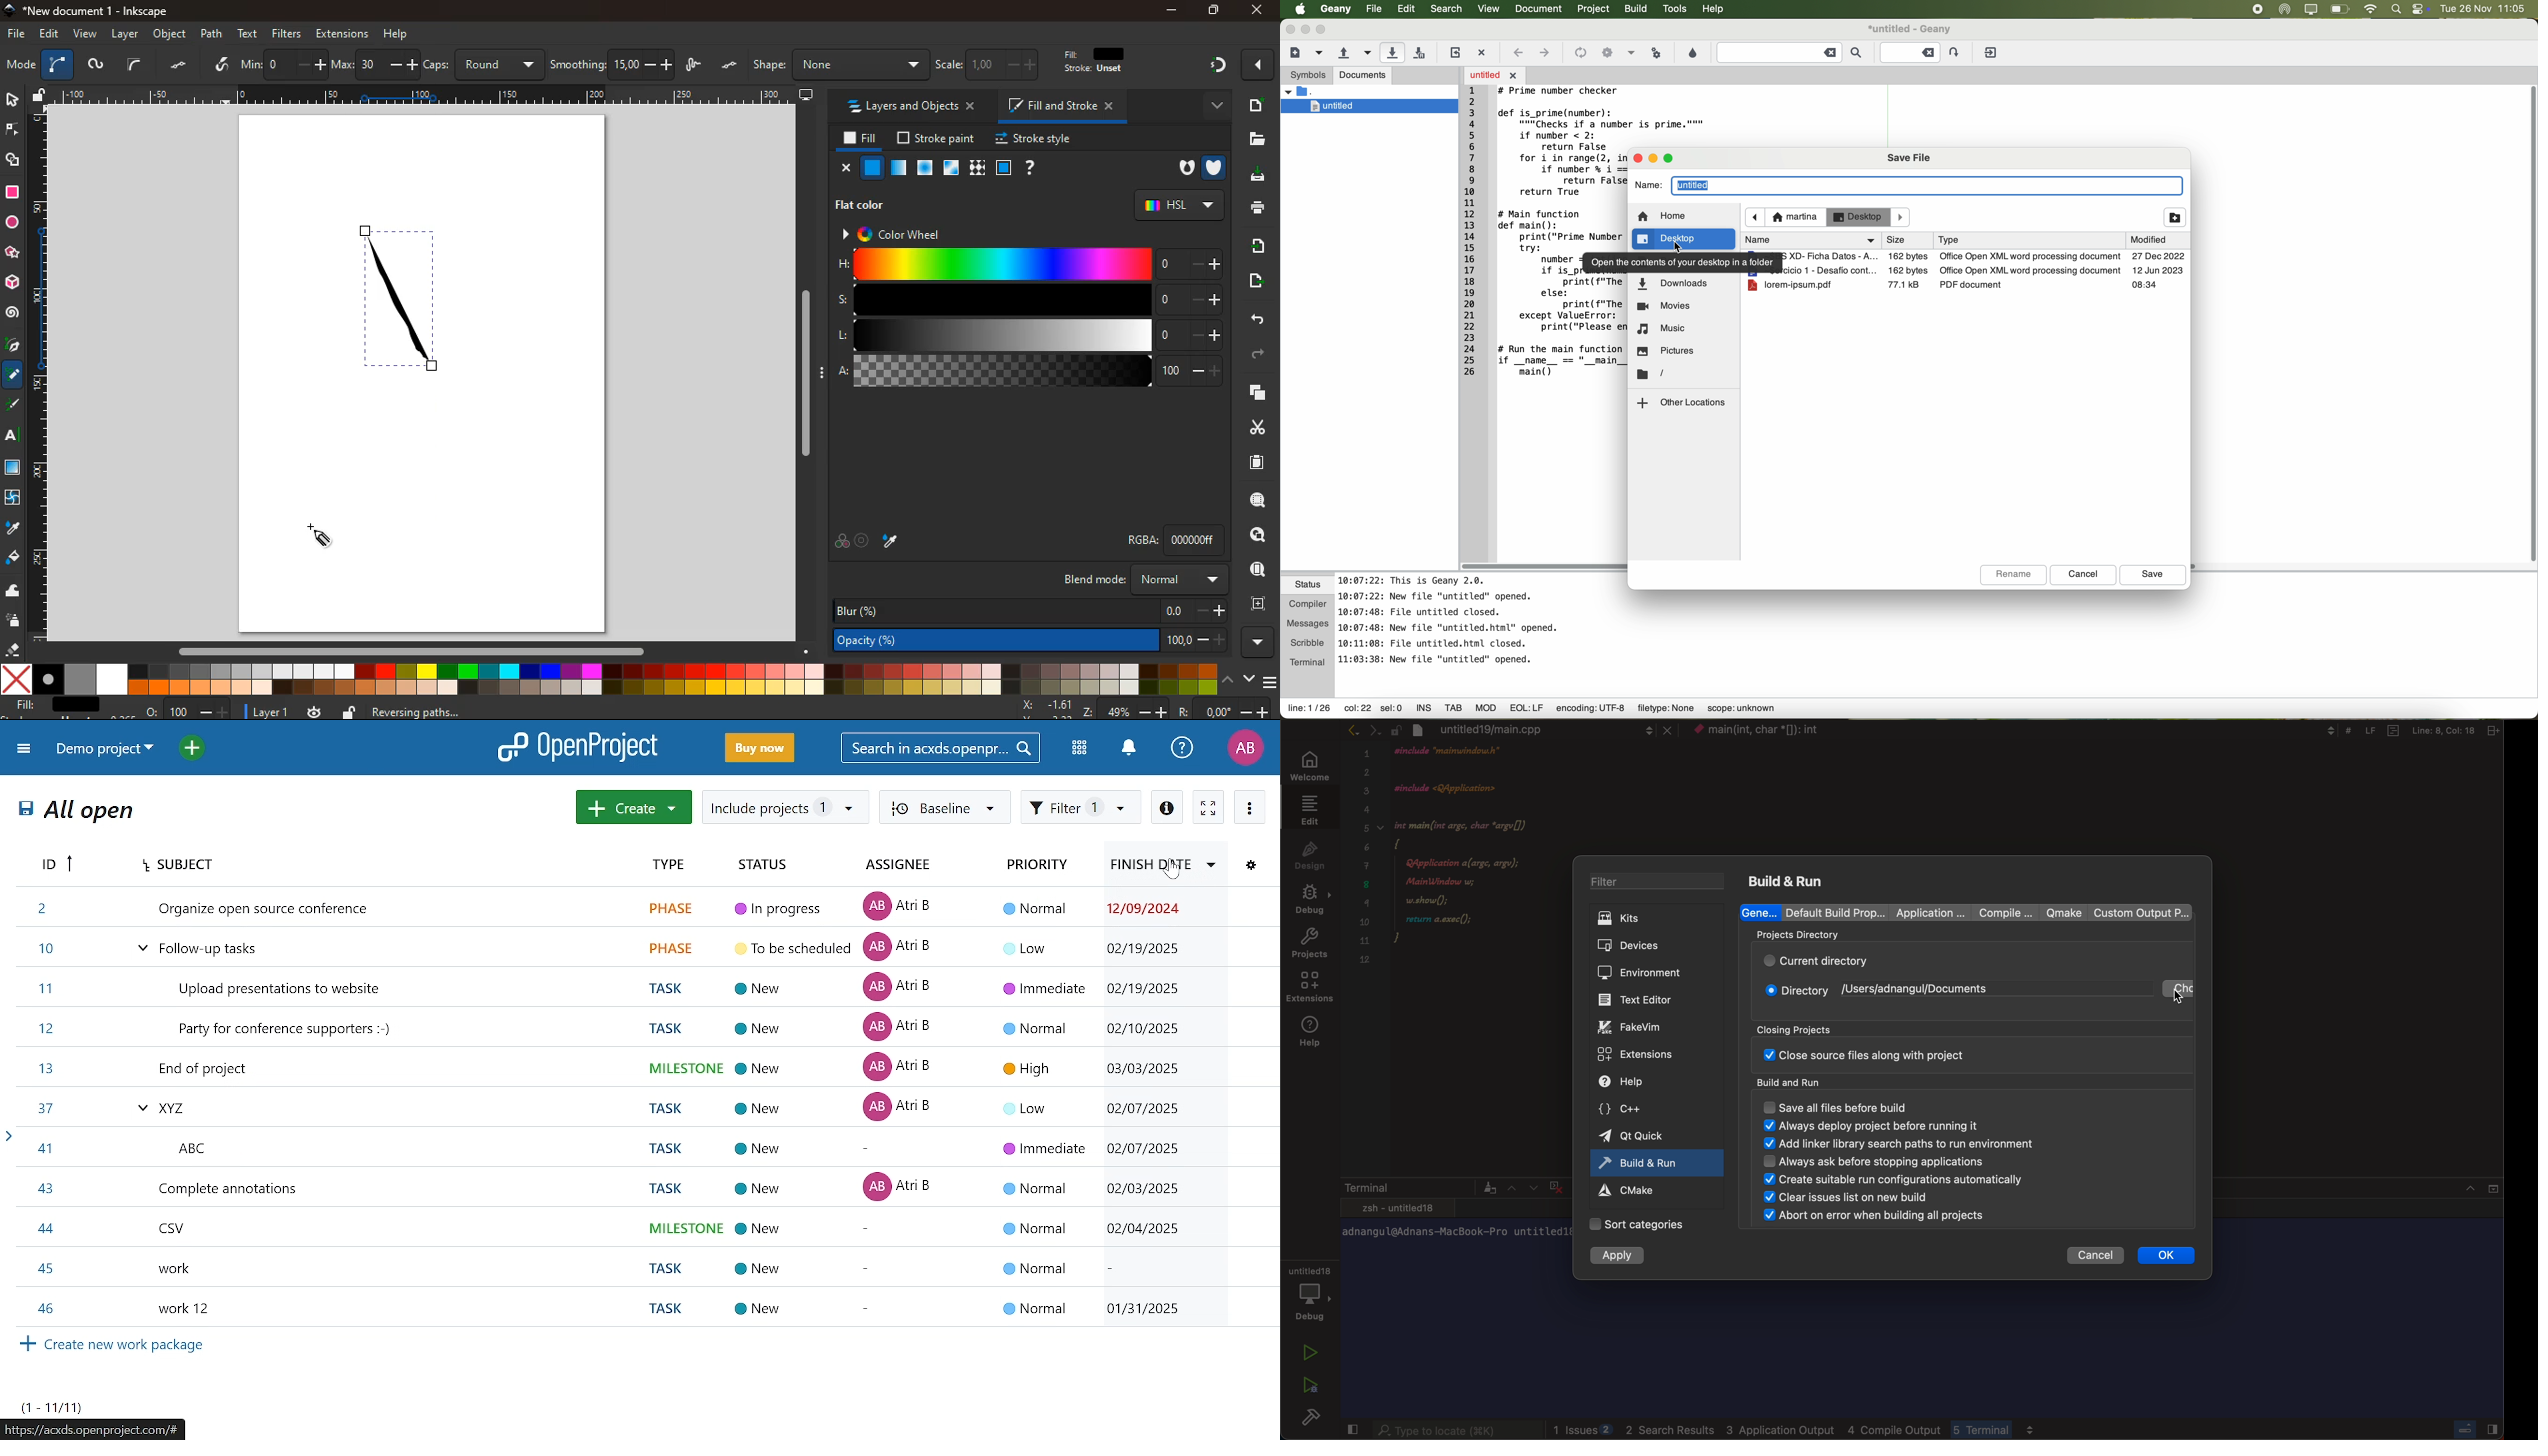 The image size is (2548, 1456). Describe the element at coordinates (12, 194) in the screenshot. I see `square` at that location.